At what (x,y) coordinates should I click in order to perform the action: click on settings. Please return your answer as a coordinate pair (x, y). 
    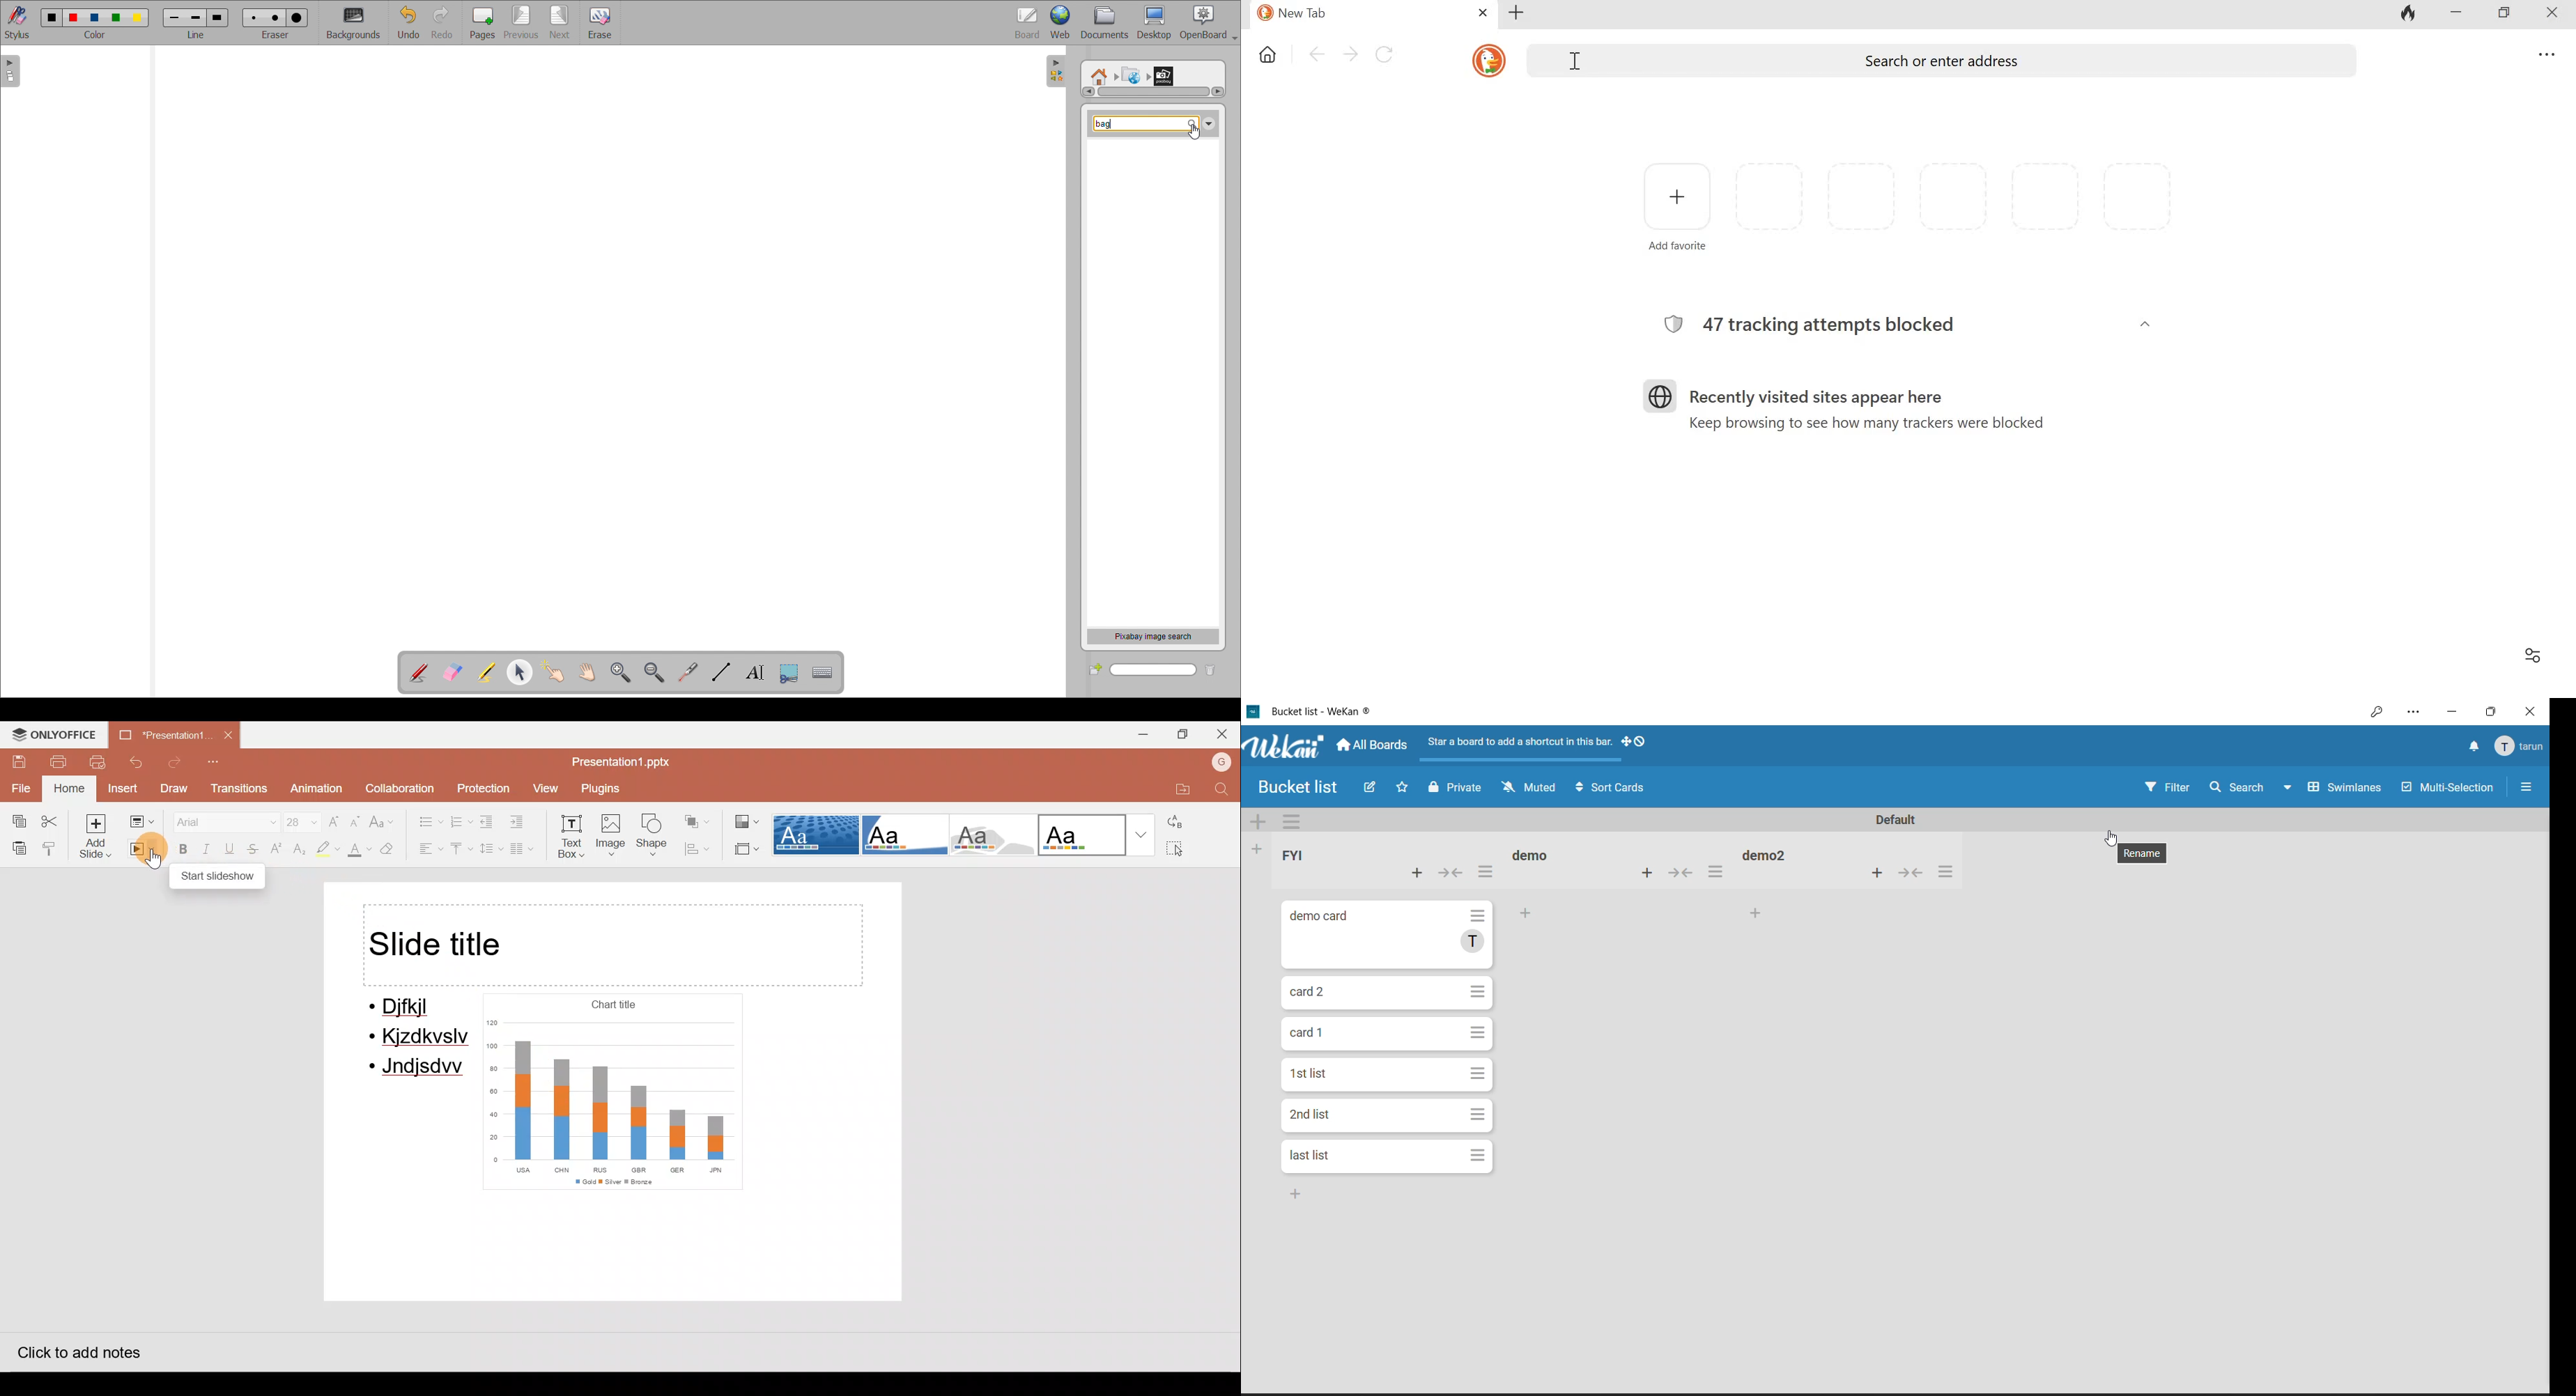
    Looking at the image, I should click on (2531, 656).